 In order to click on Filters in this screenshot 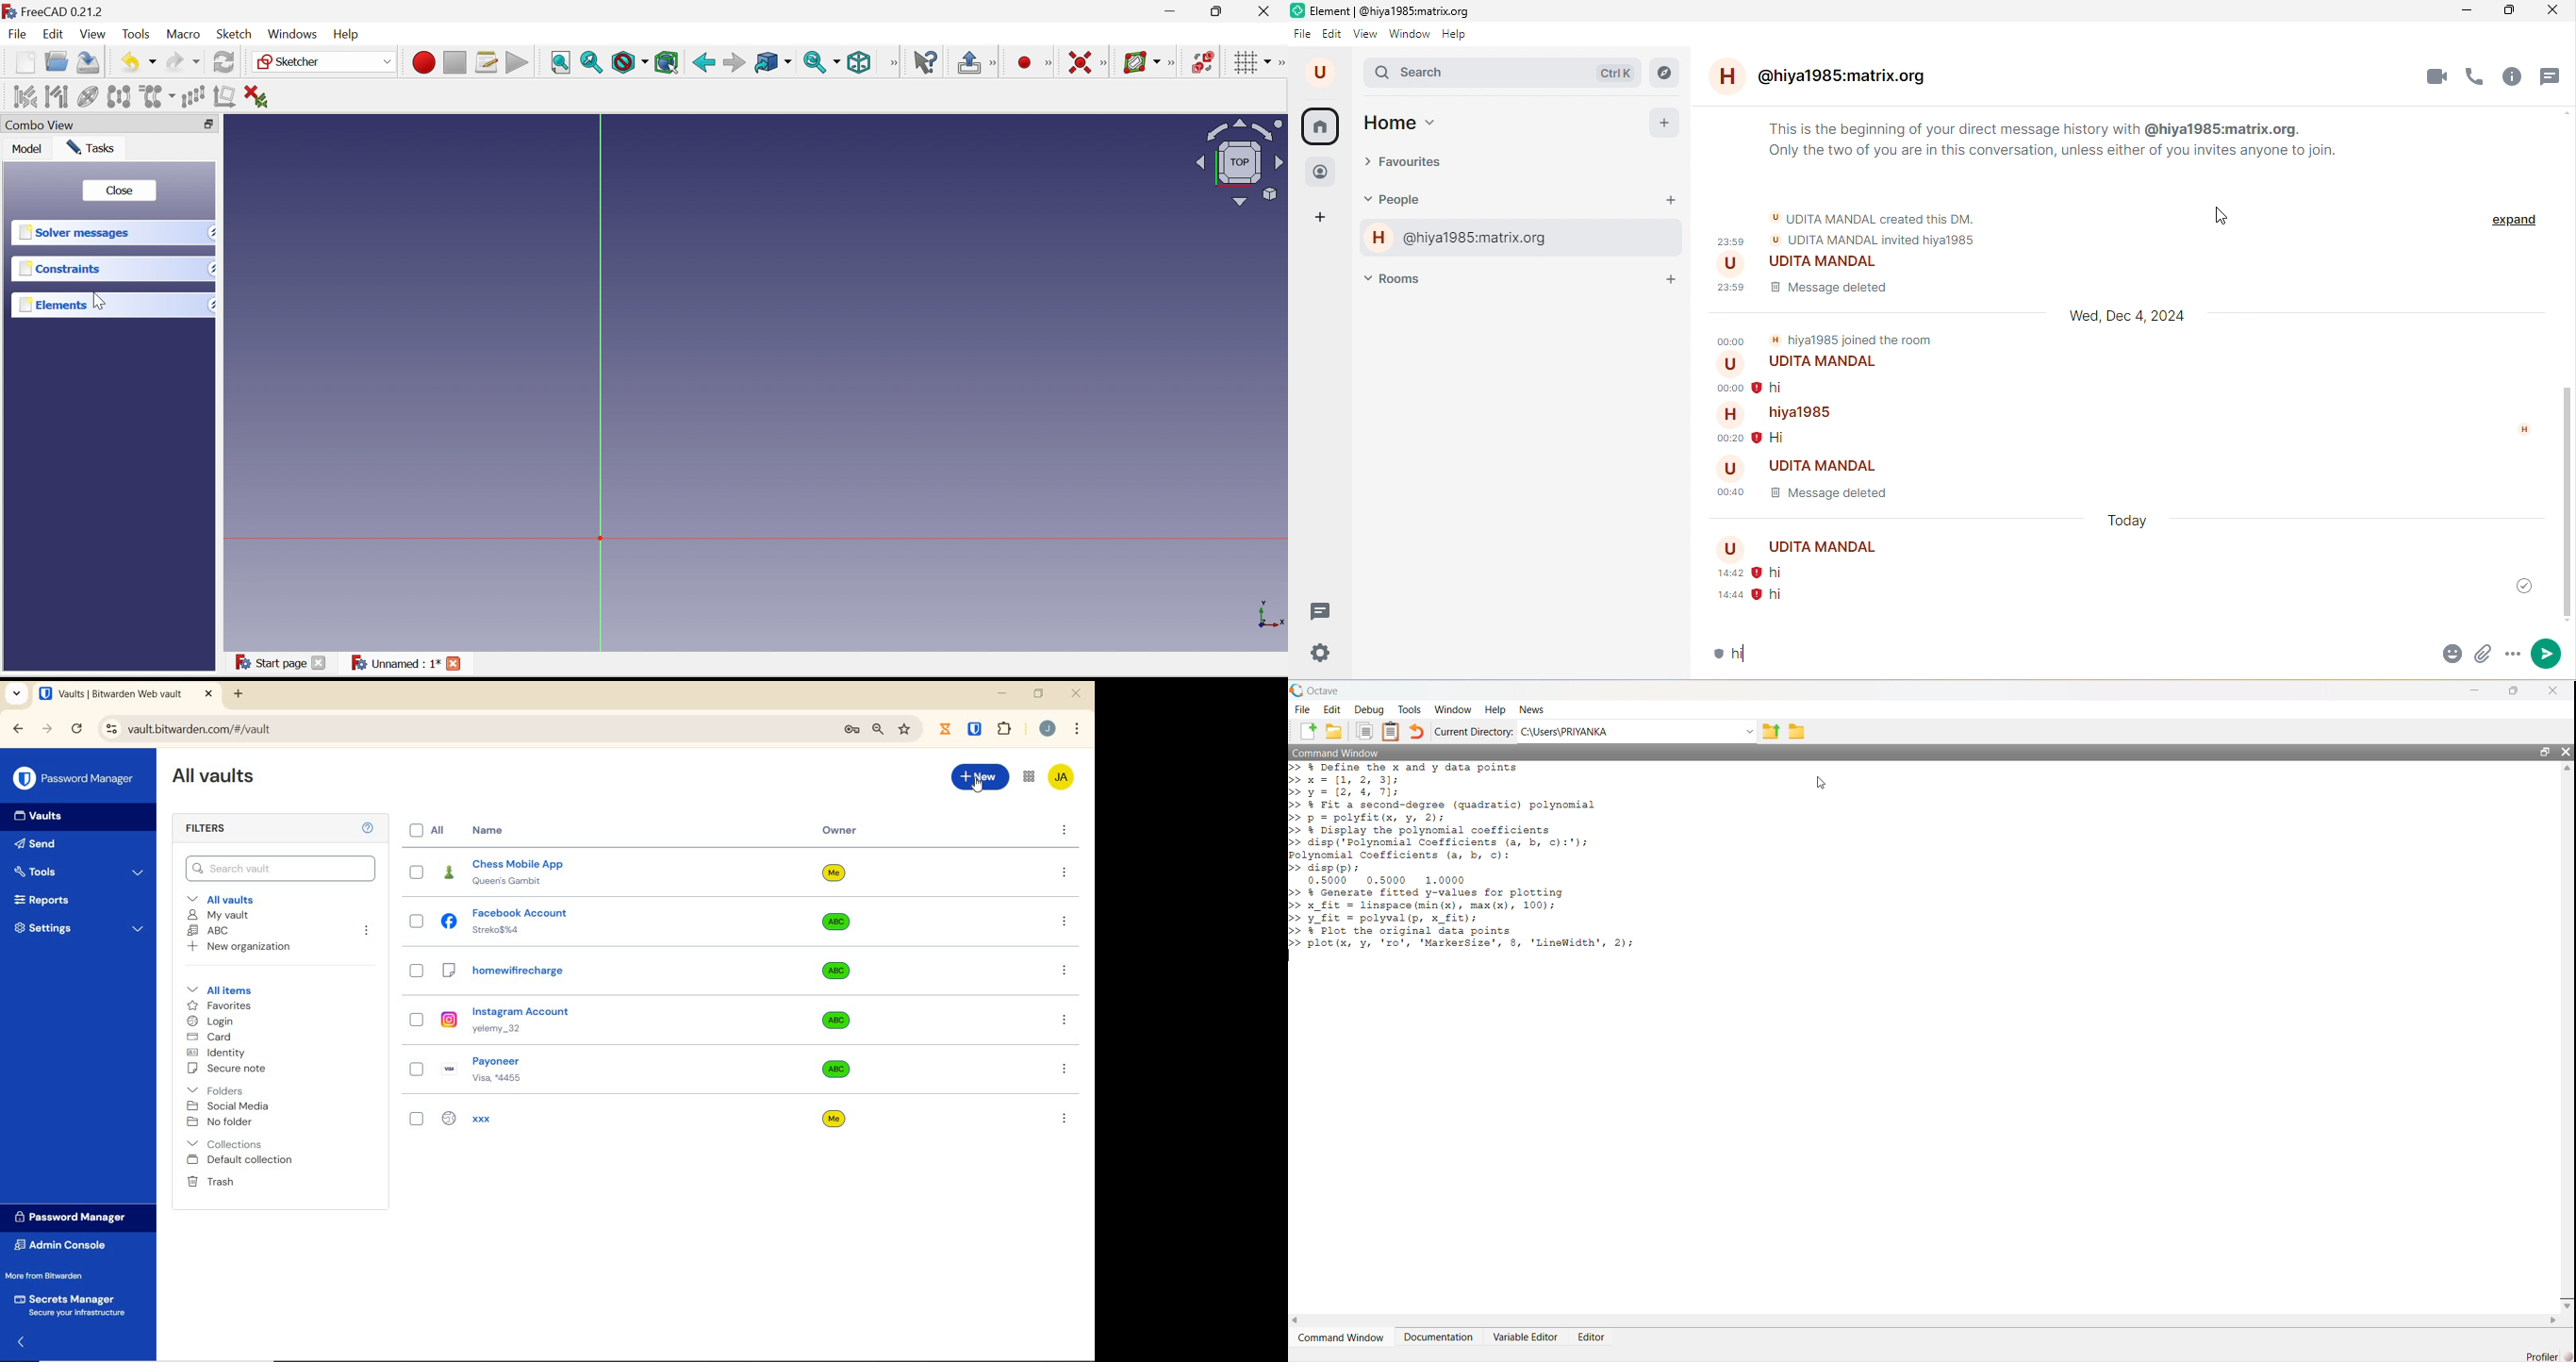, I will do `click(209, 827)`.